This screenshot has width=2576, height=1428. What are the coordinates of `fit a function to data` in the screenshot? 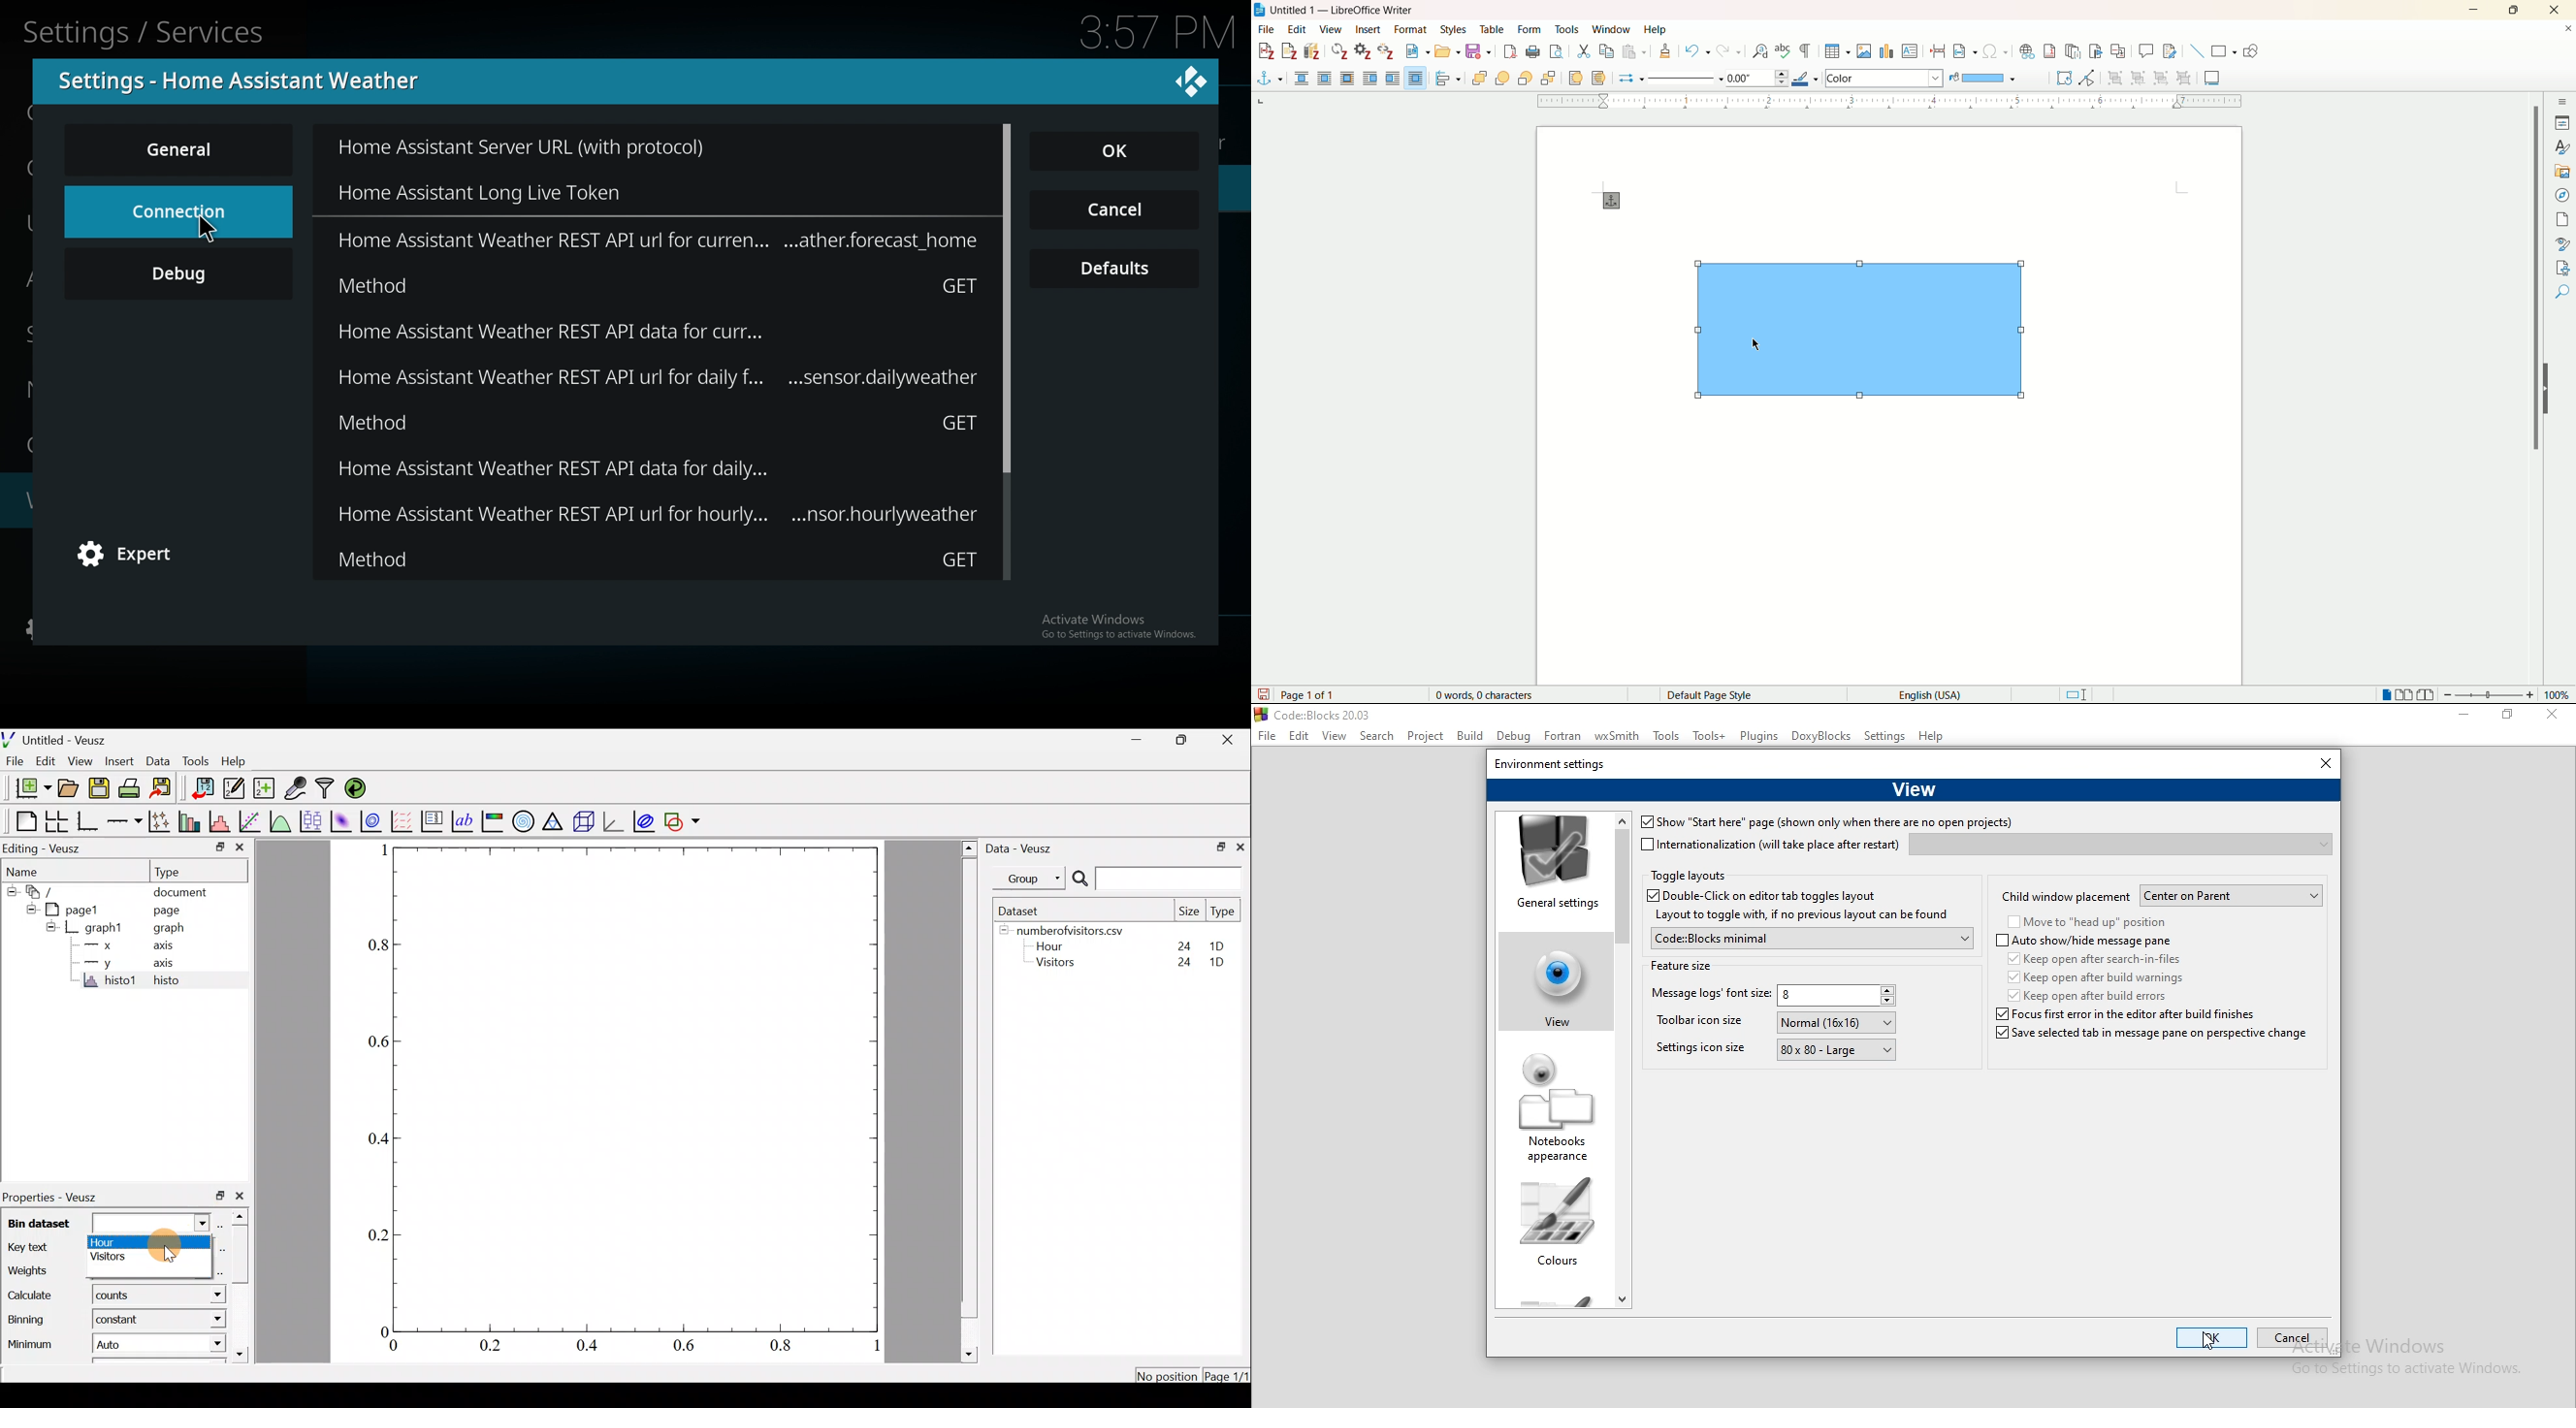 It's located at (253, 822).